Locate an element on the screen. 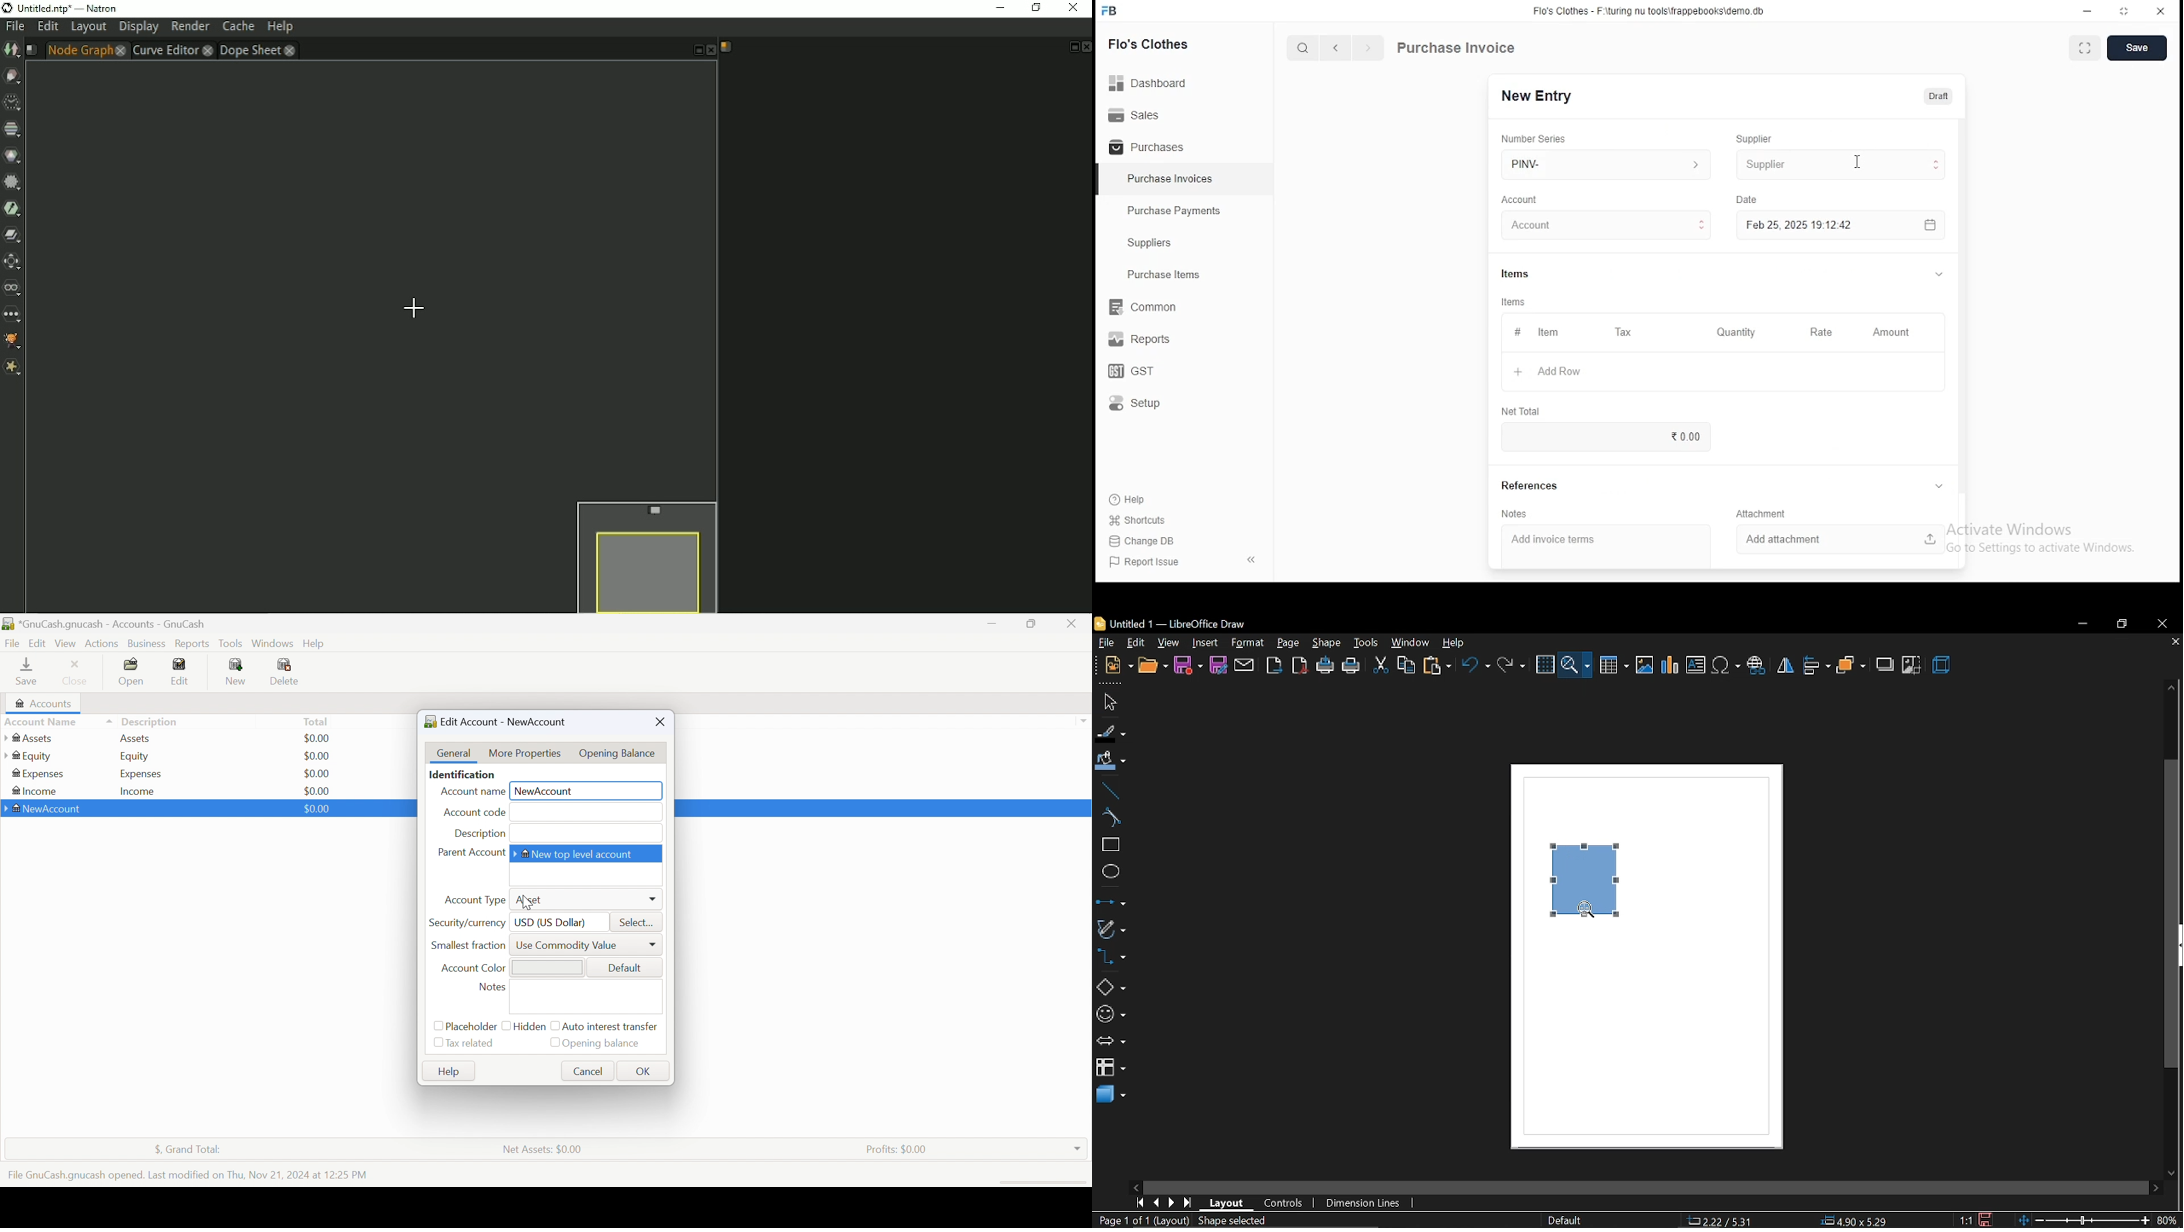 The image size is (2184, 1232). Default is located at coordinates (627, 969).